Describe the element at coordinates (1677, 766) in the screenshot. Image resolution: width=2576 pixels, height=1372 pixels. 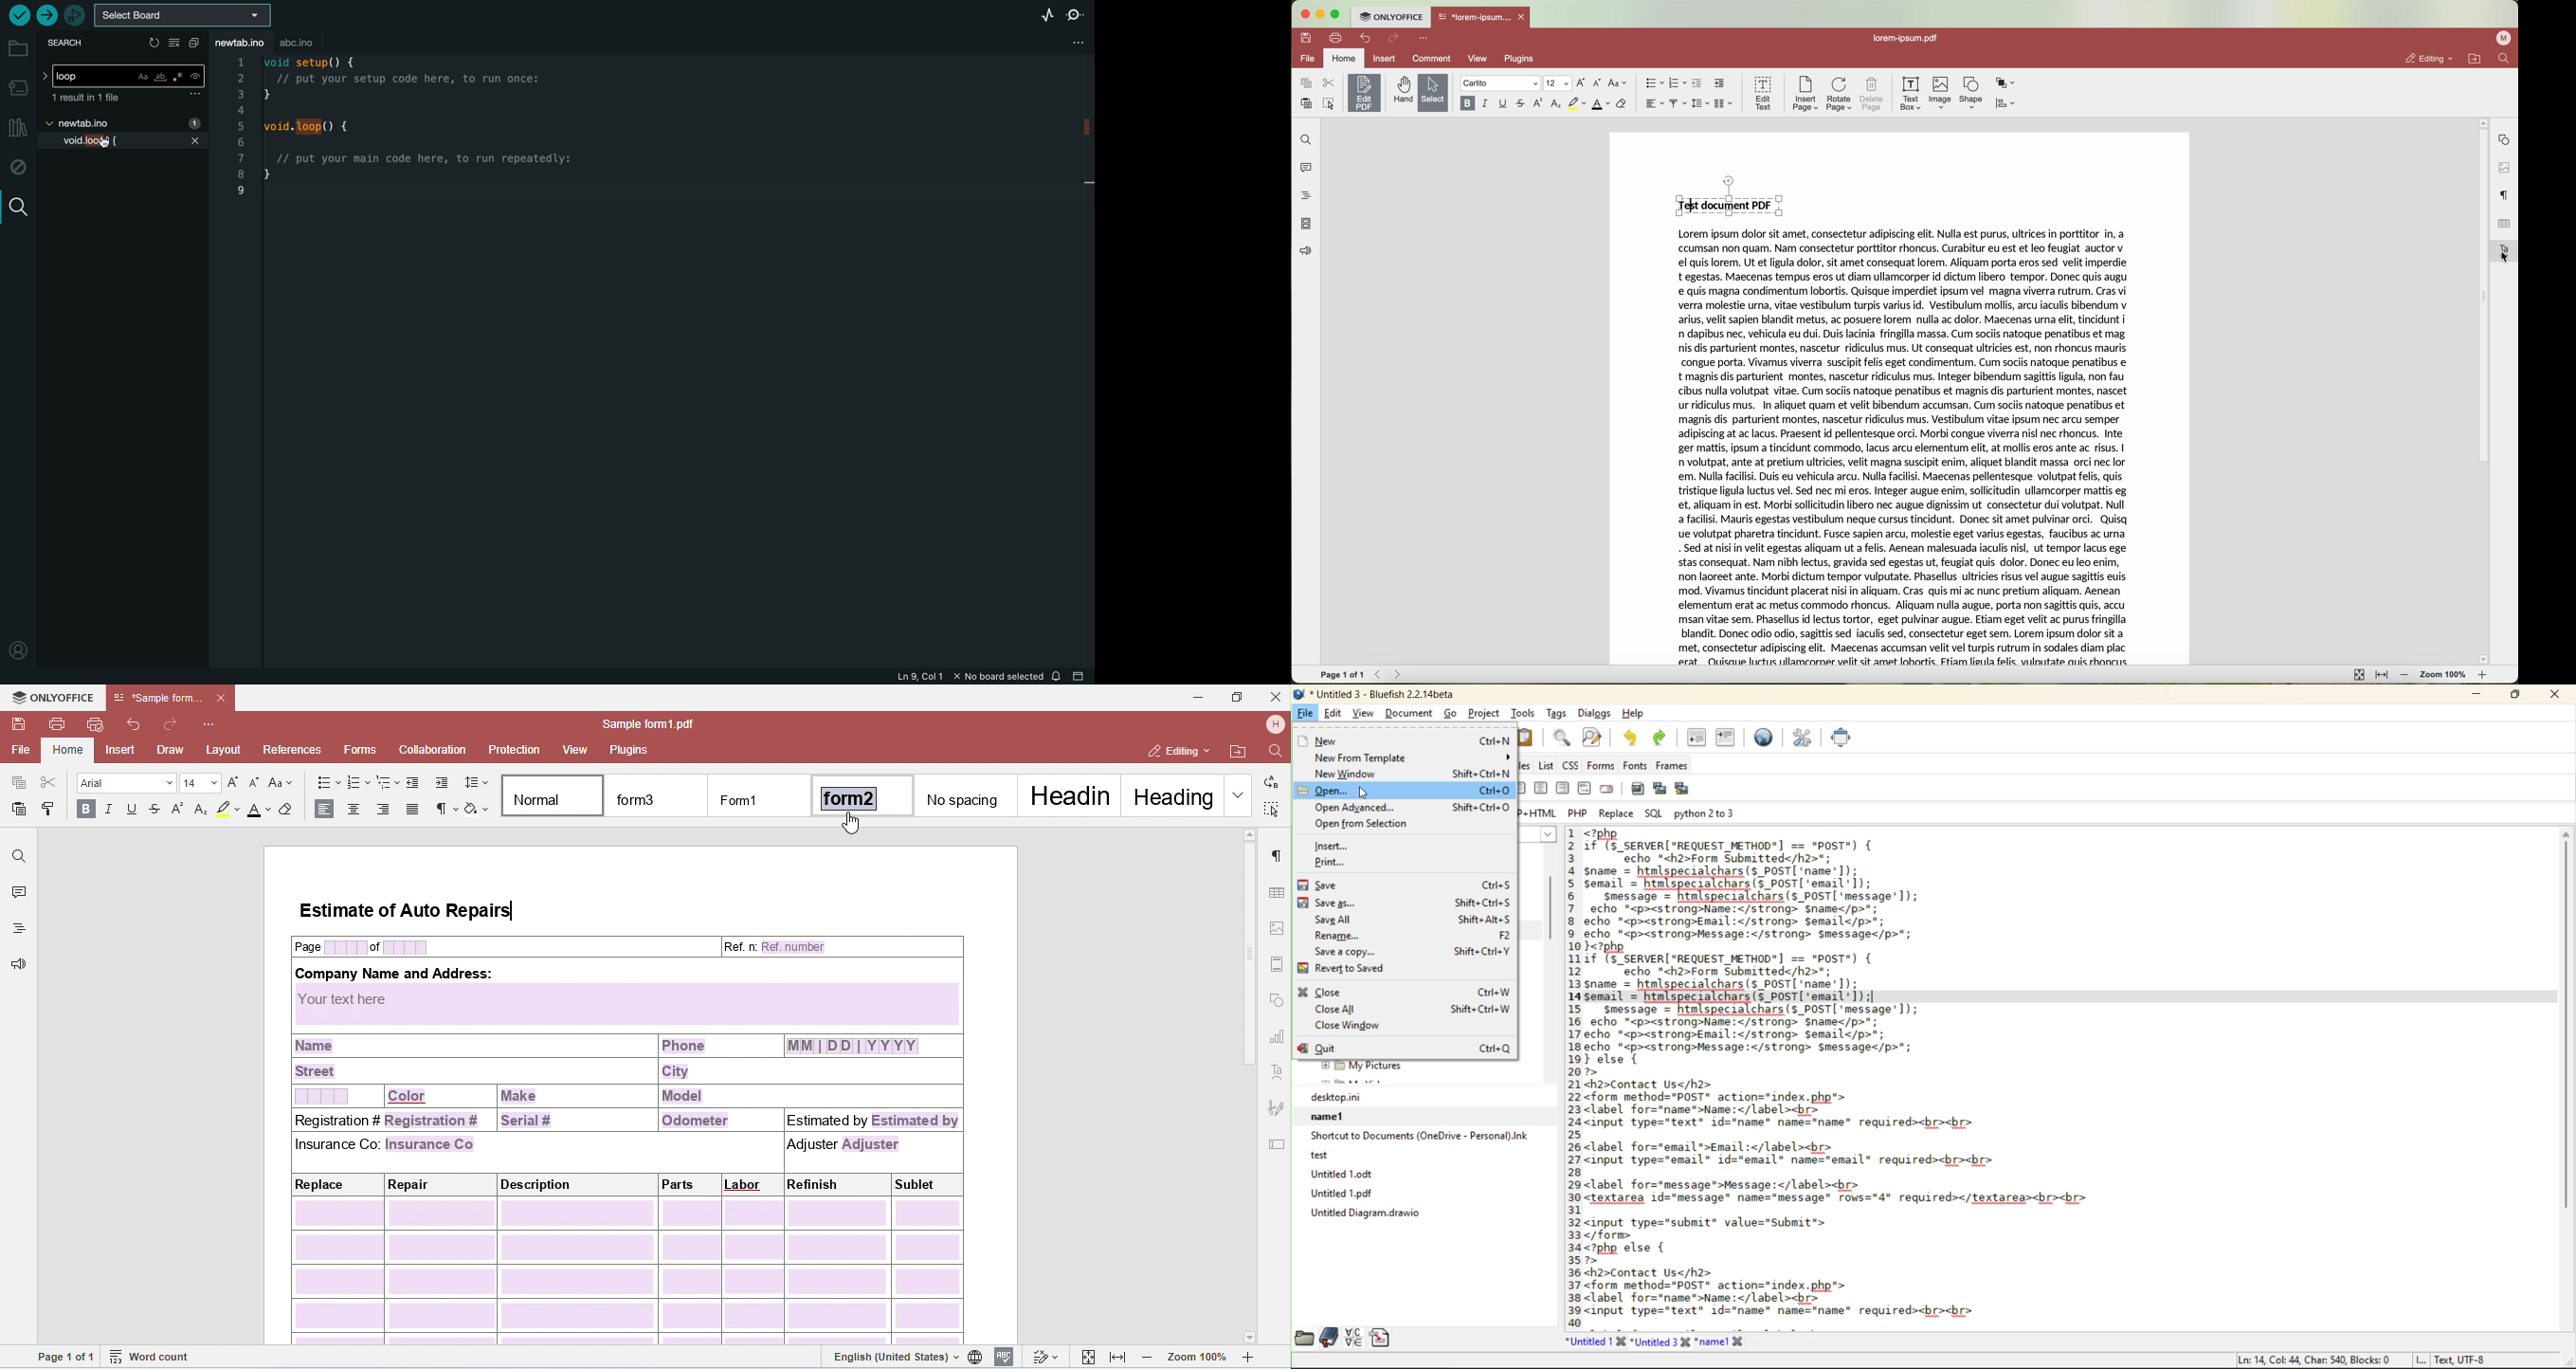
I see `frames` at that location.